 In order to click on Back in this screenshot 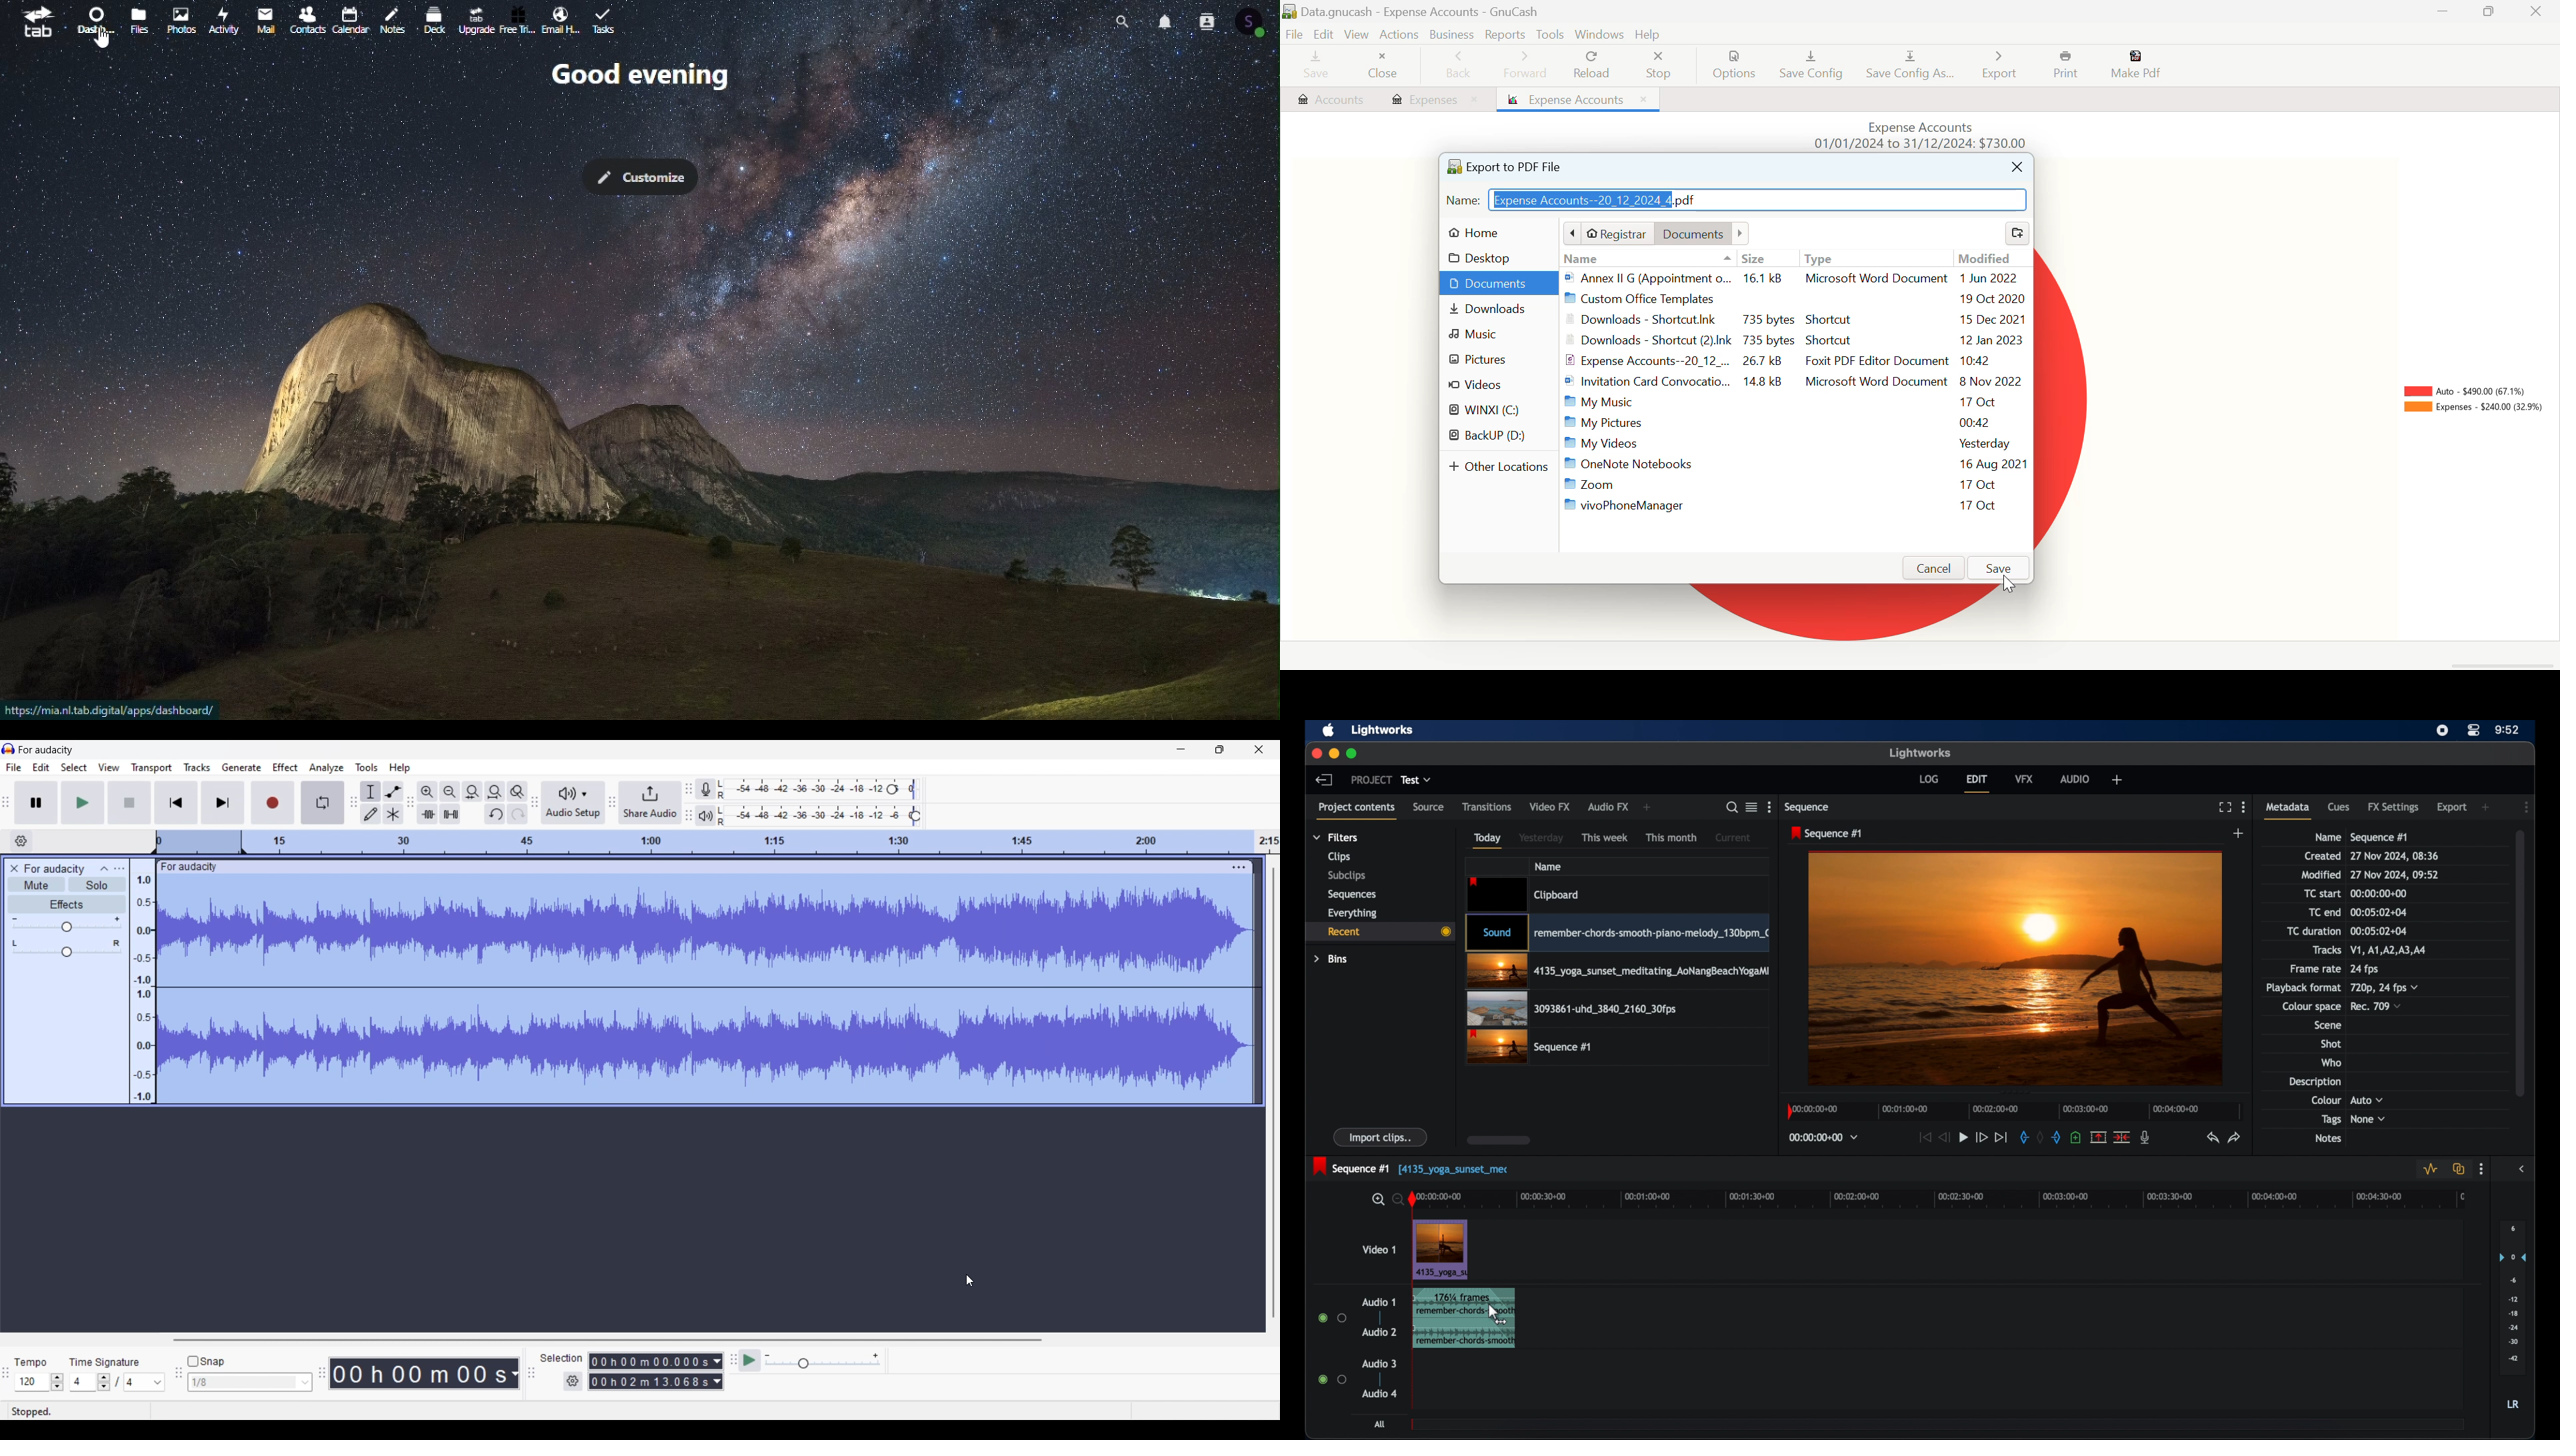, I will do `click(1459, 66)`.